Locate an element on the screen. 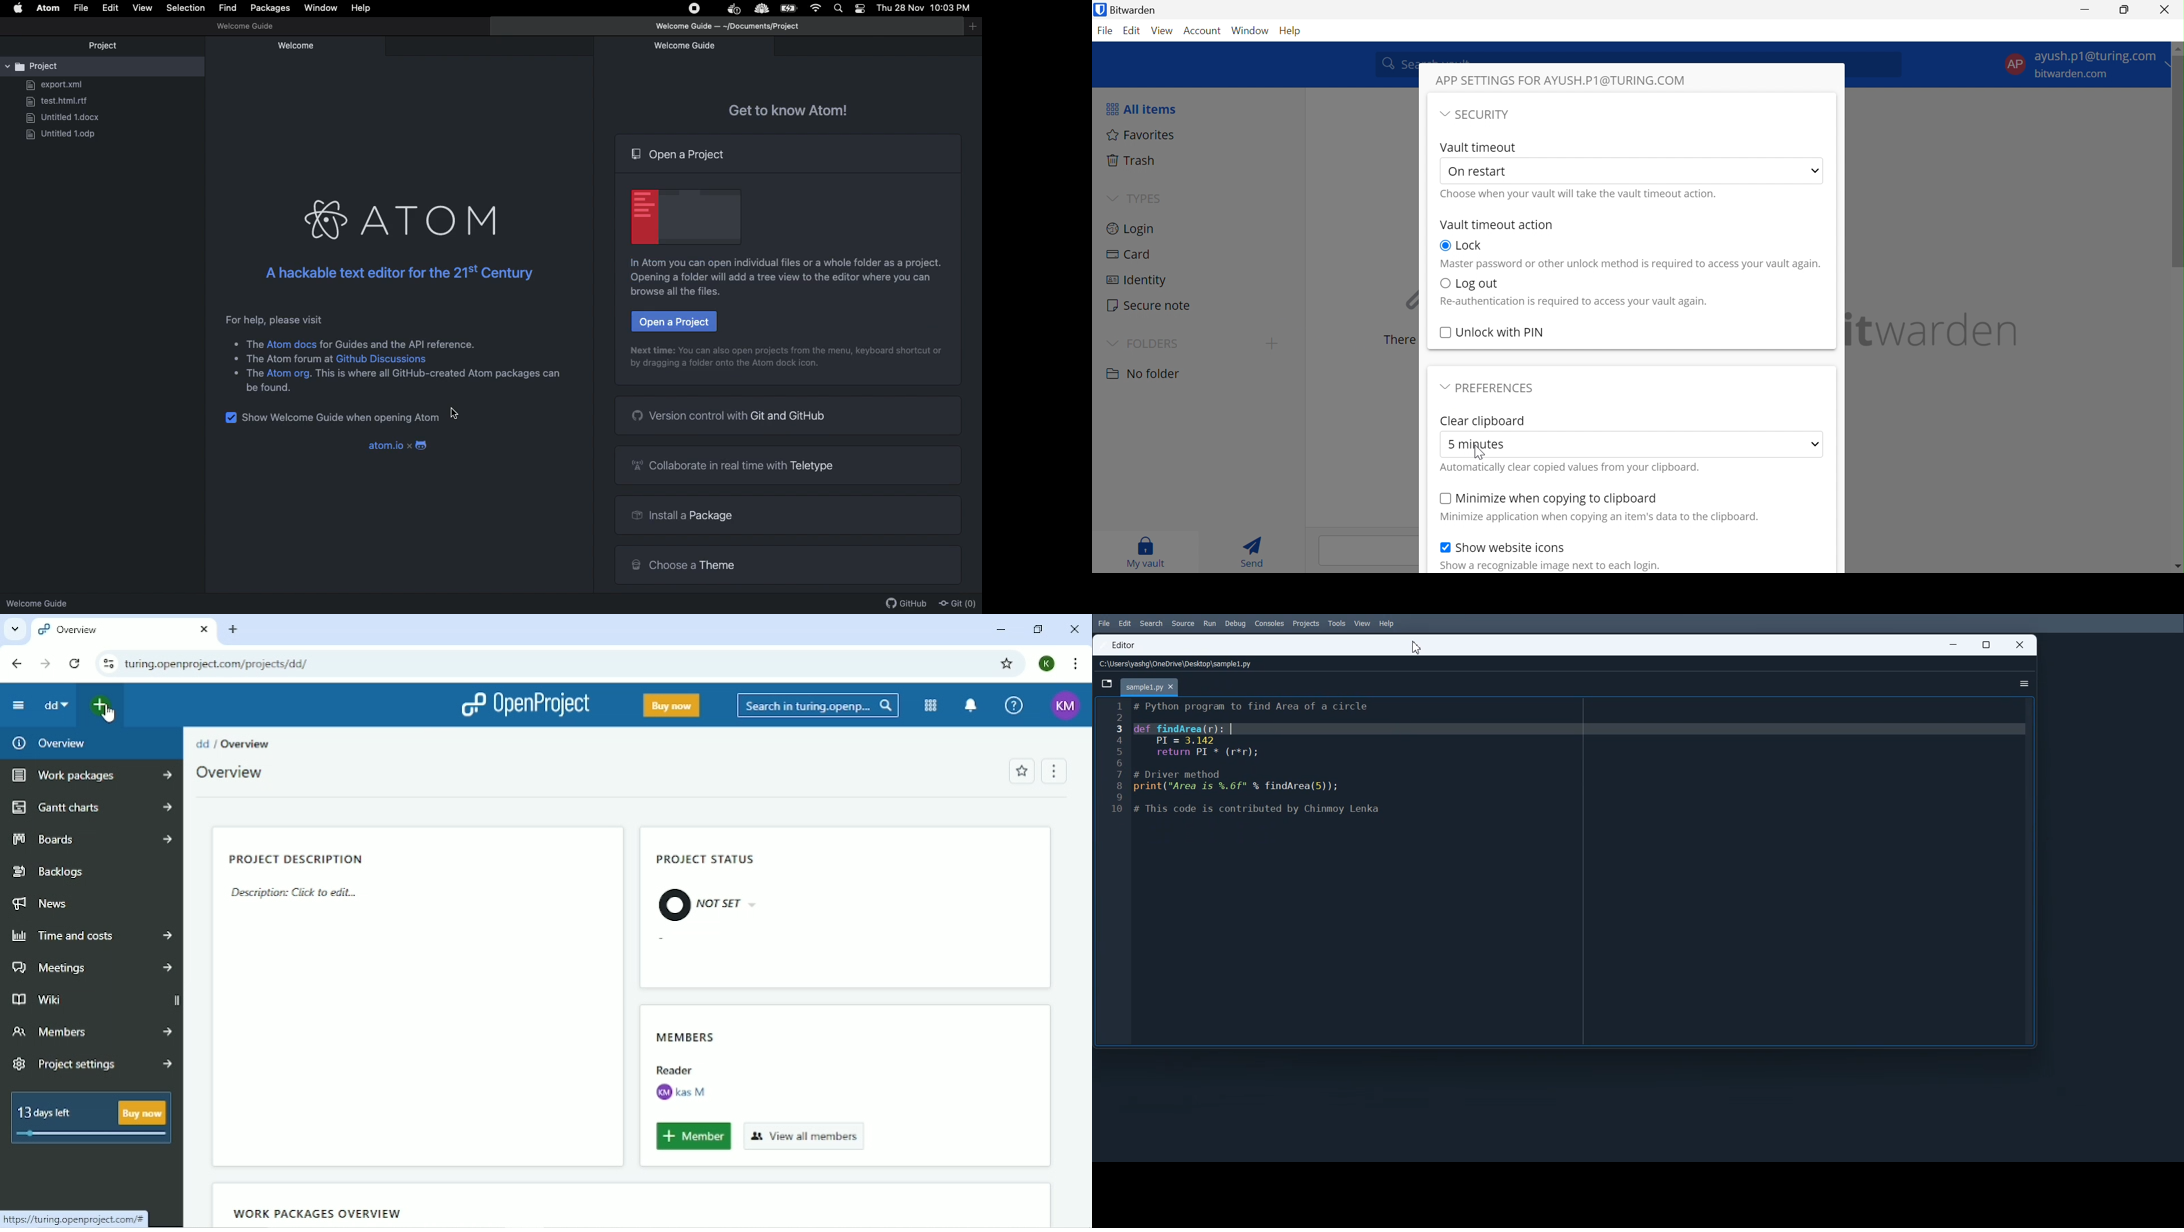 This screenshot has height=1232, width=2184. Log out is located at coordinates (1480, 284).